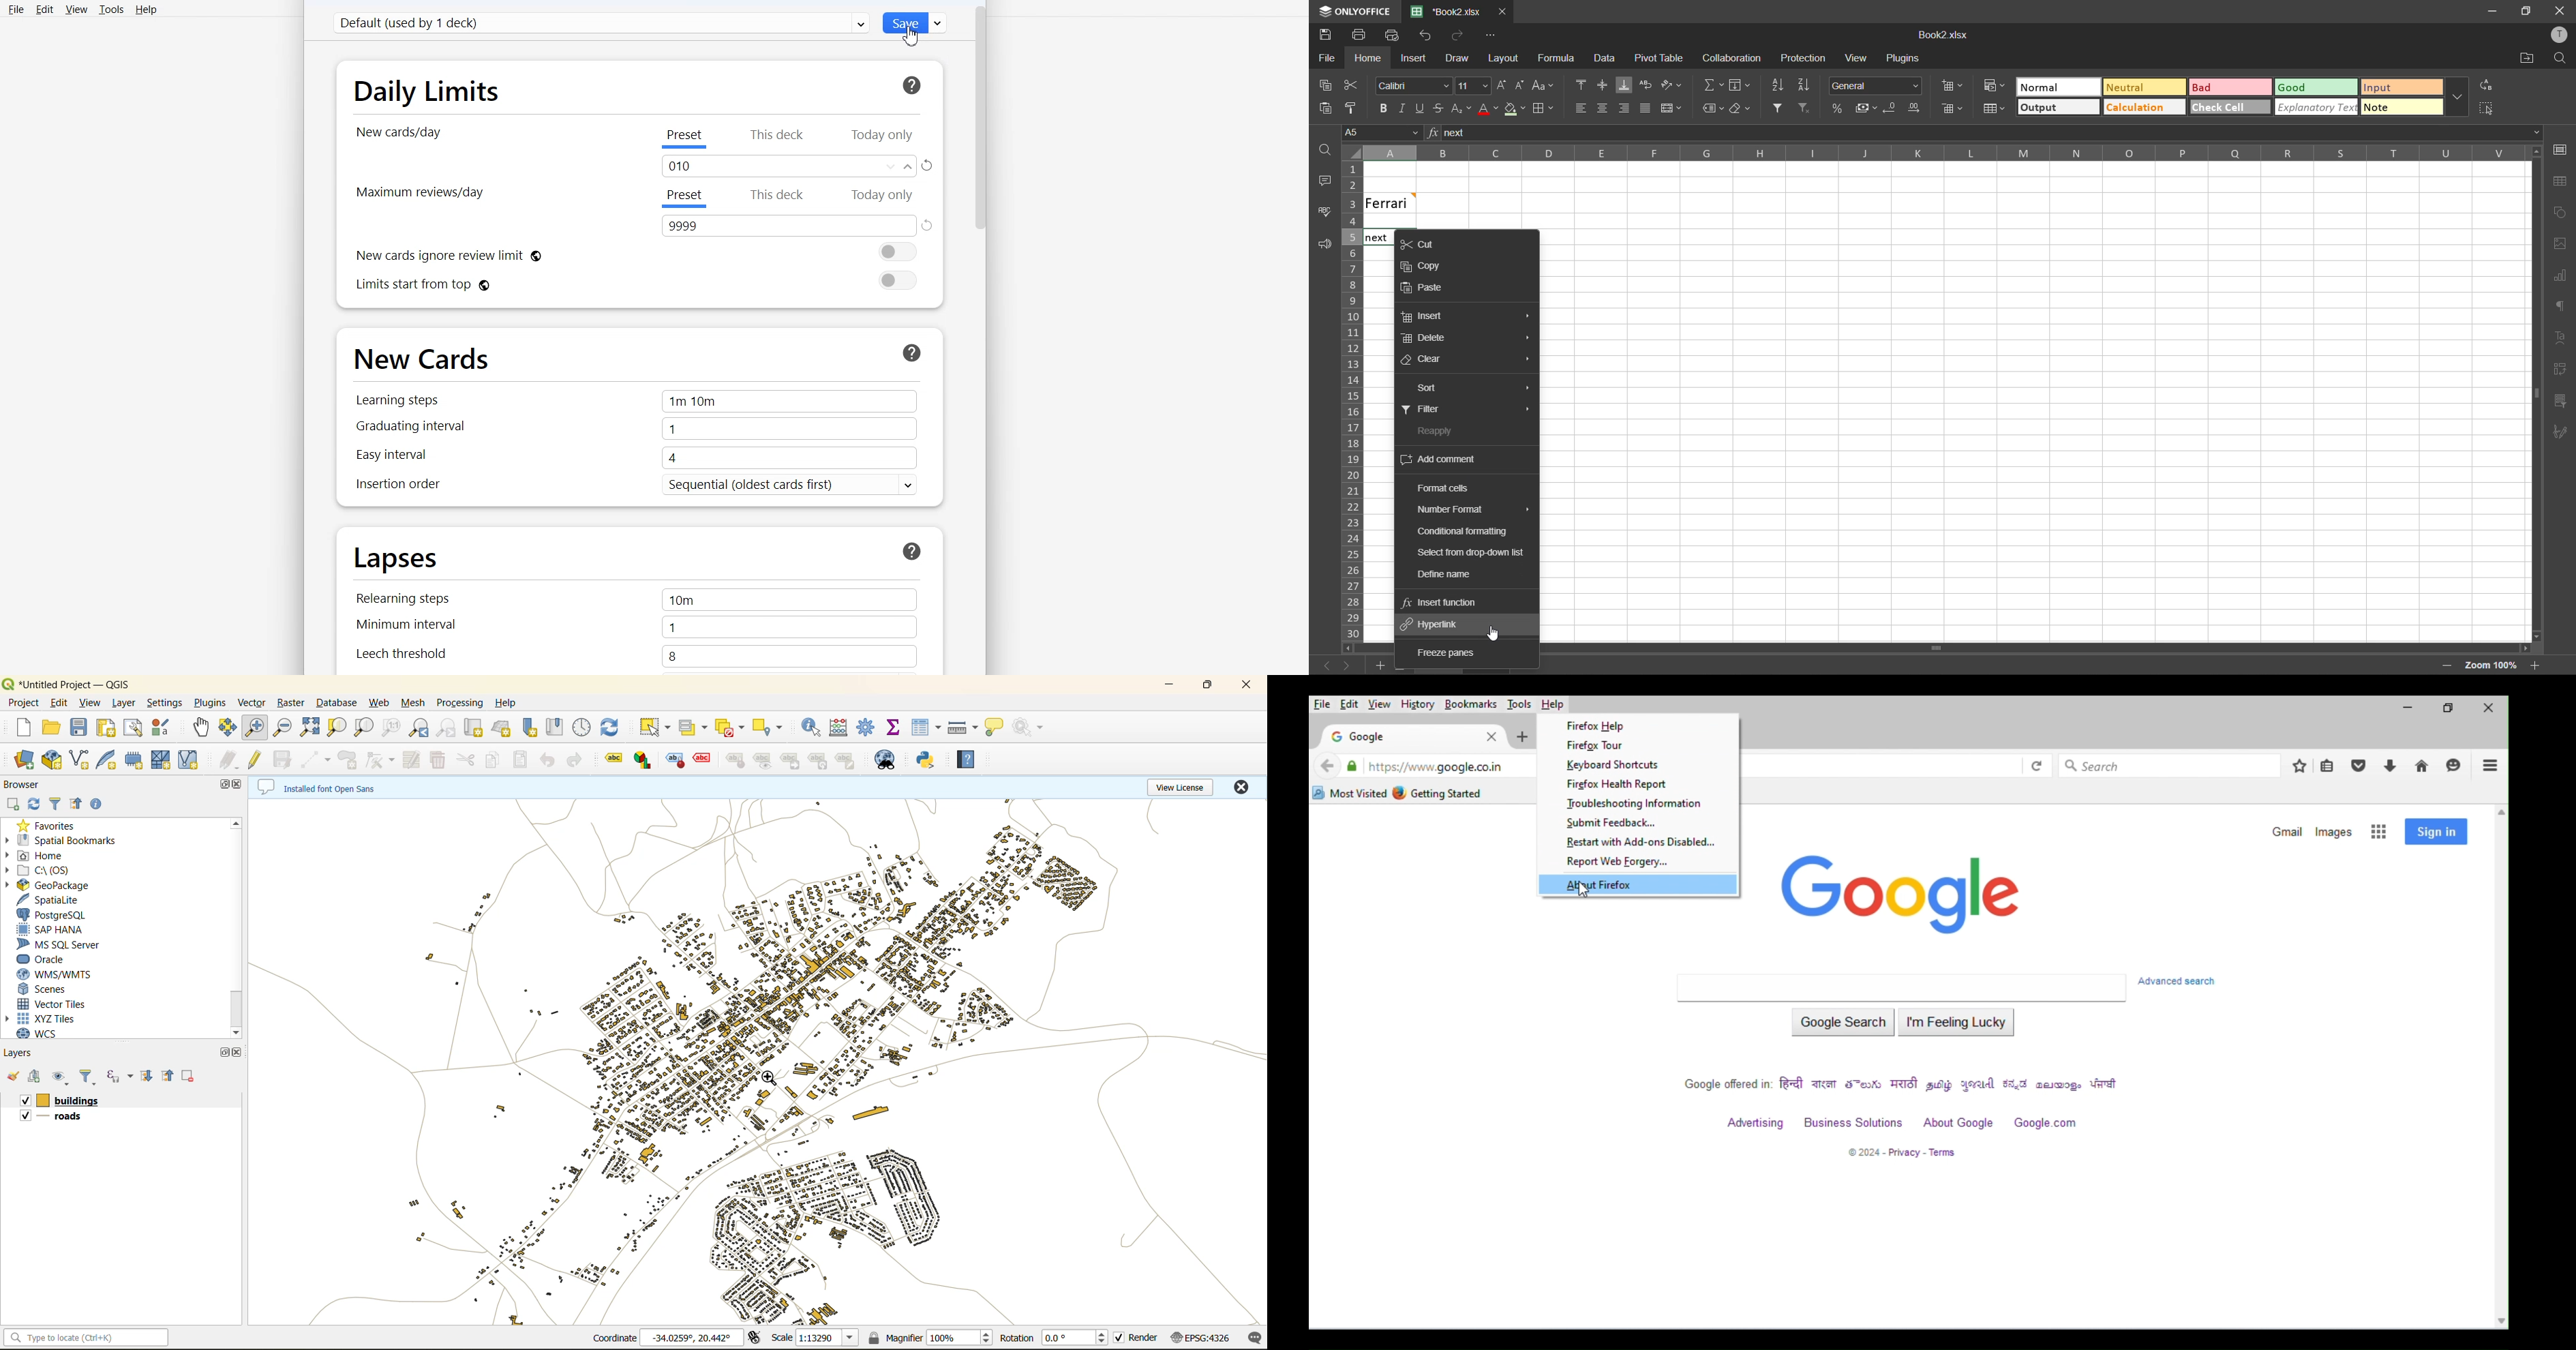  Describe the element at coordinates (2524, 11) in the screenshot. I see `maximize` at that location.